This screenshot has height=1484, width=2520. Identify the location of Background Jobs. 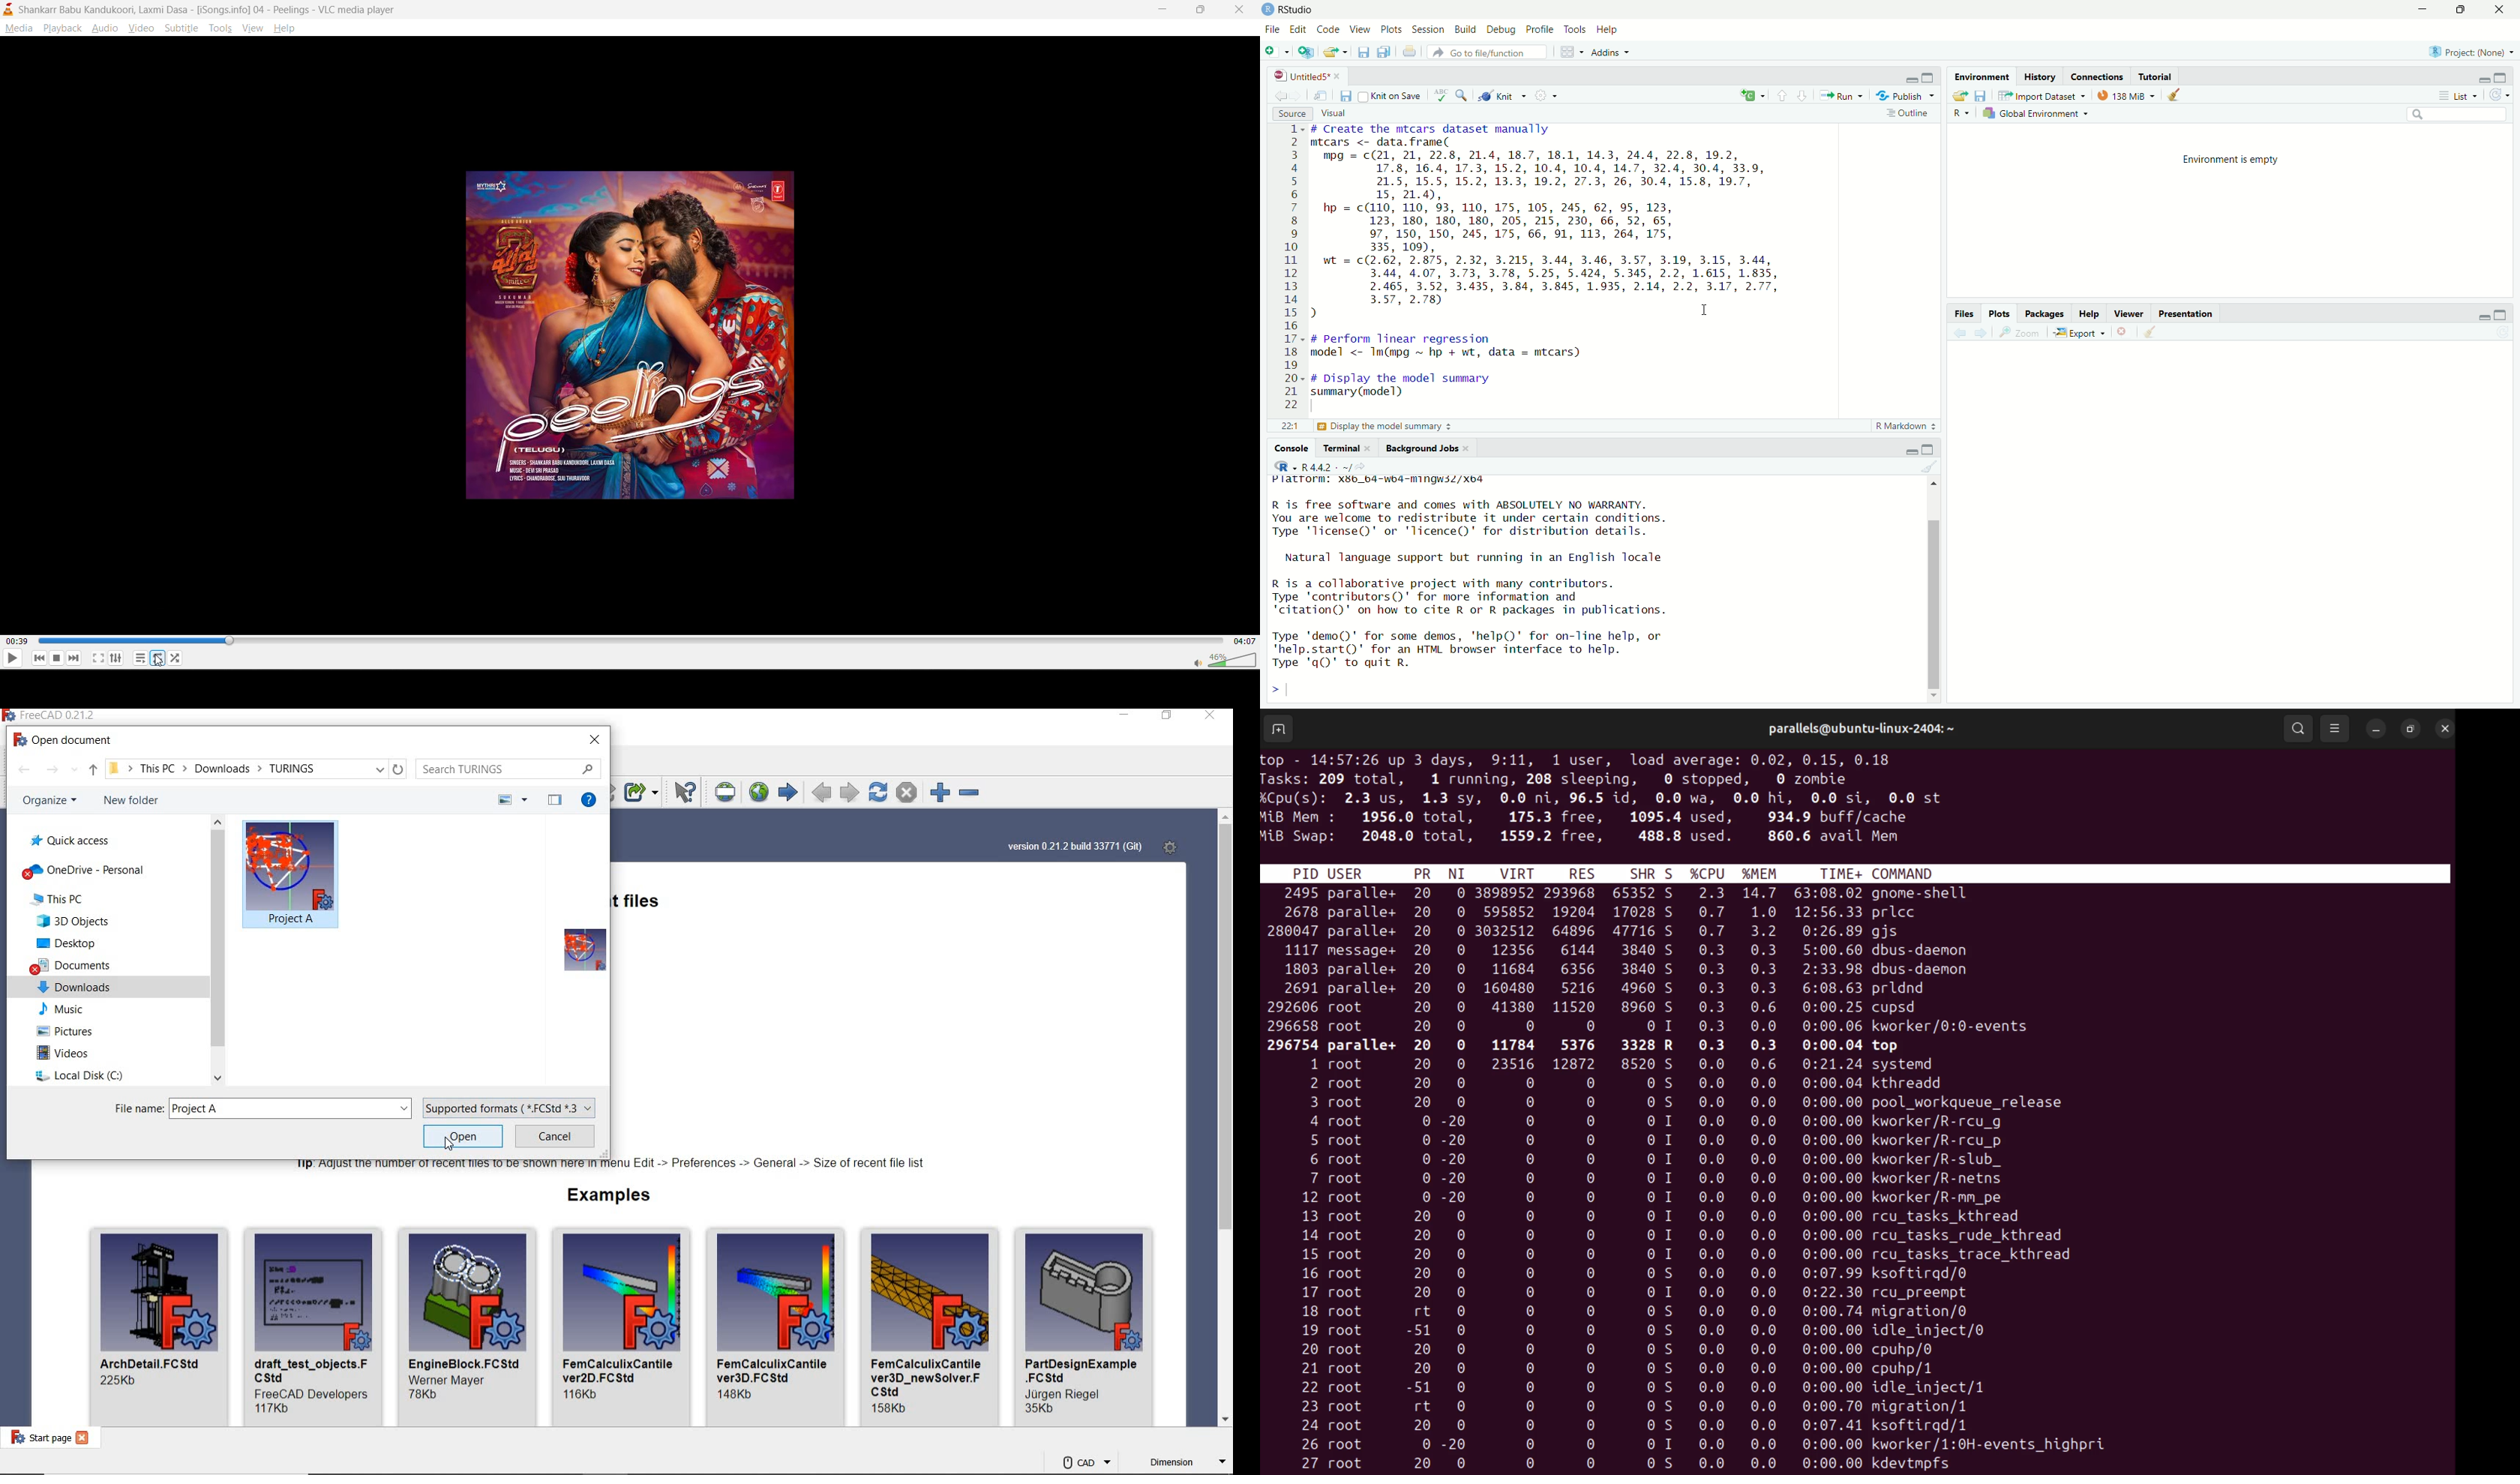
(1423, 449).